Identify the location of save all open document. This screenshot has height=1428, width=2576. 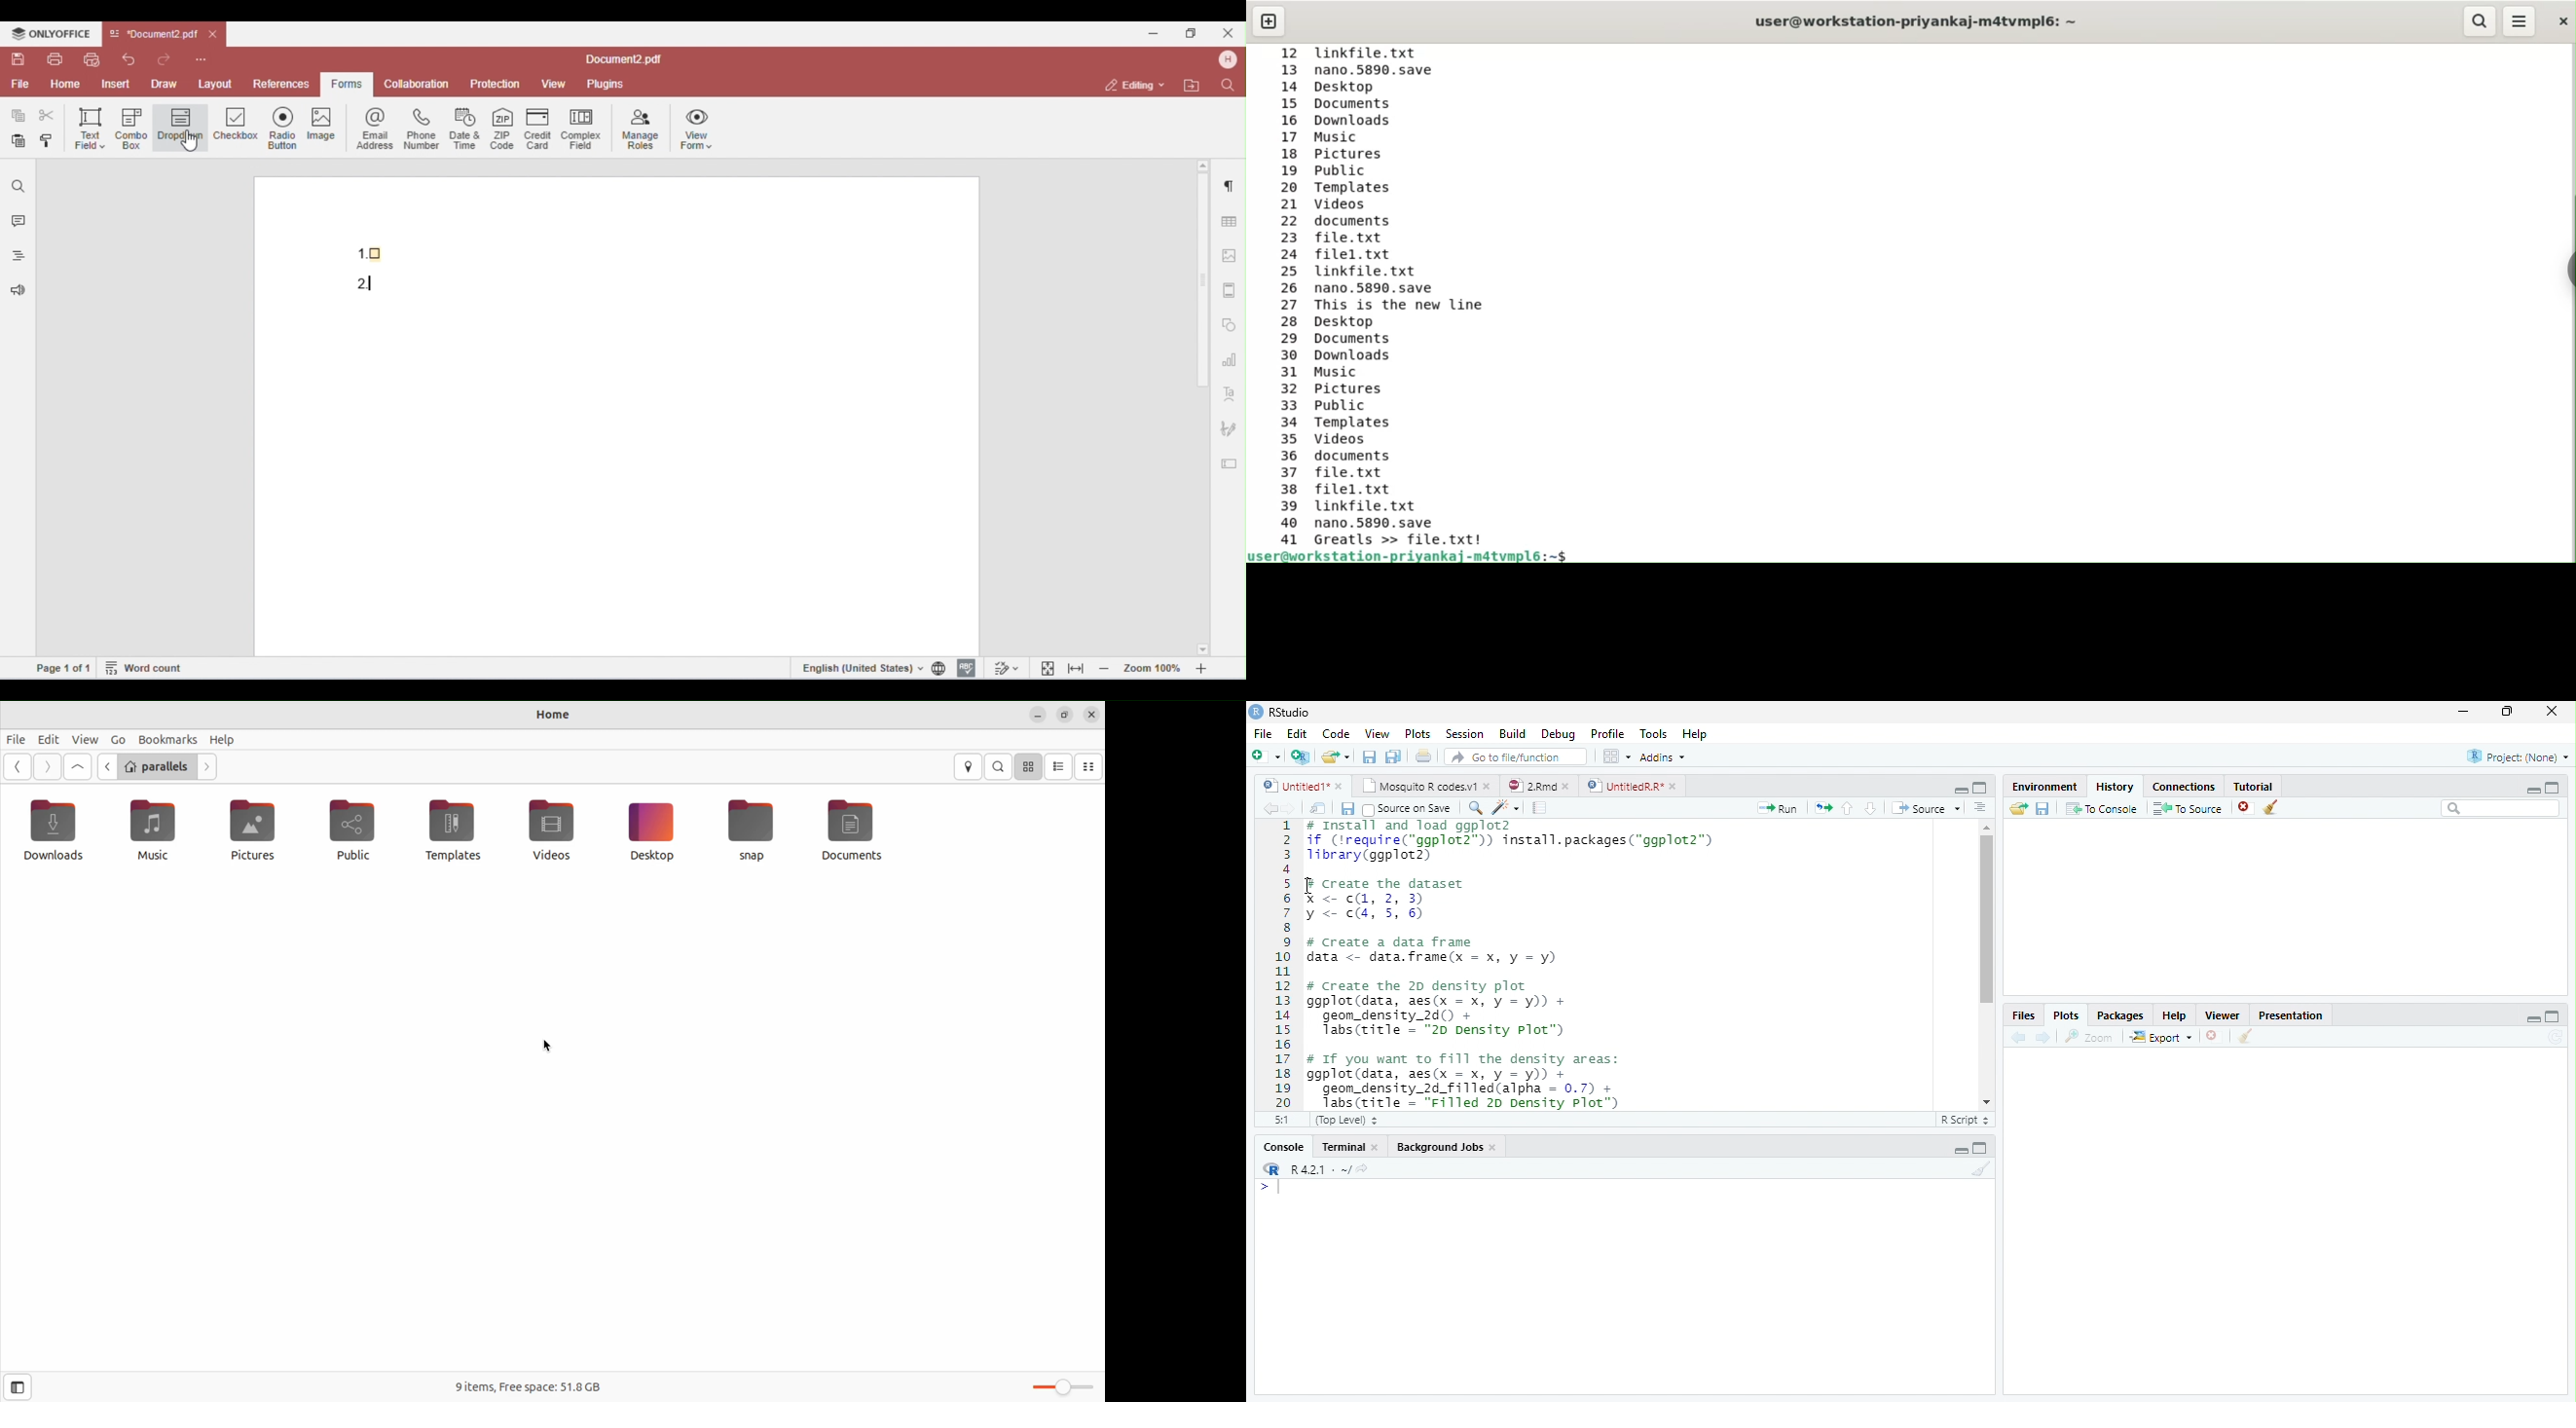
(1393, 756).